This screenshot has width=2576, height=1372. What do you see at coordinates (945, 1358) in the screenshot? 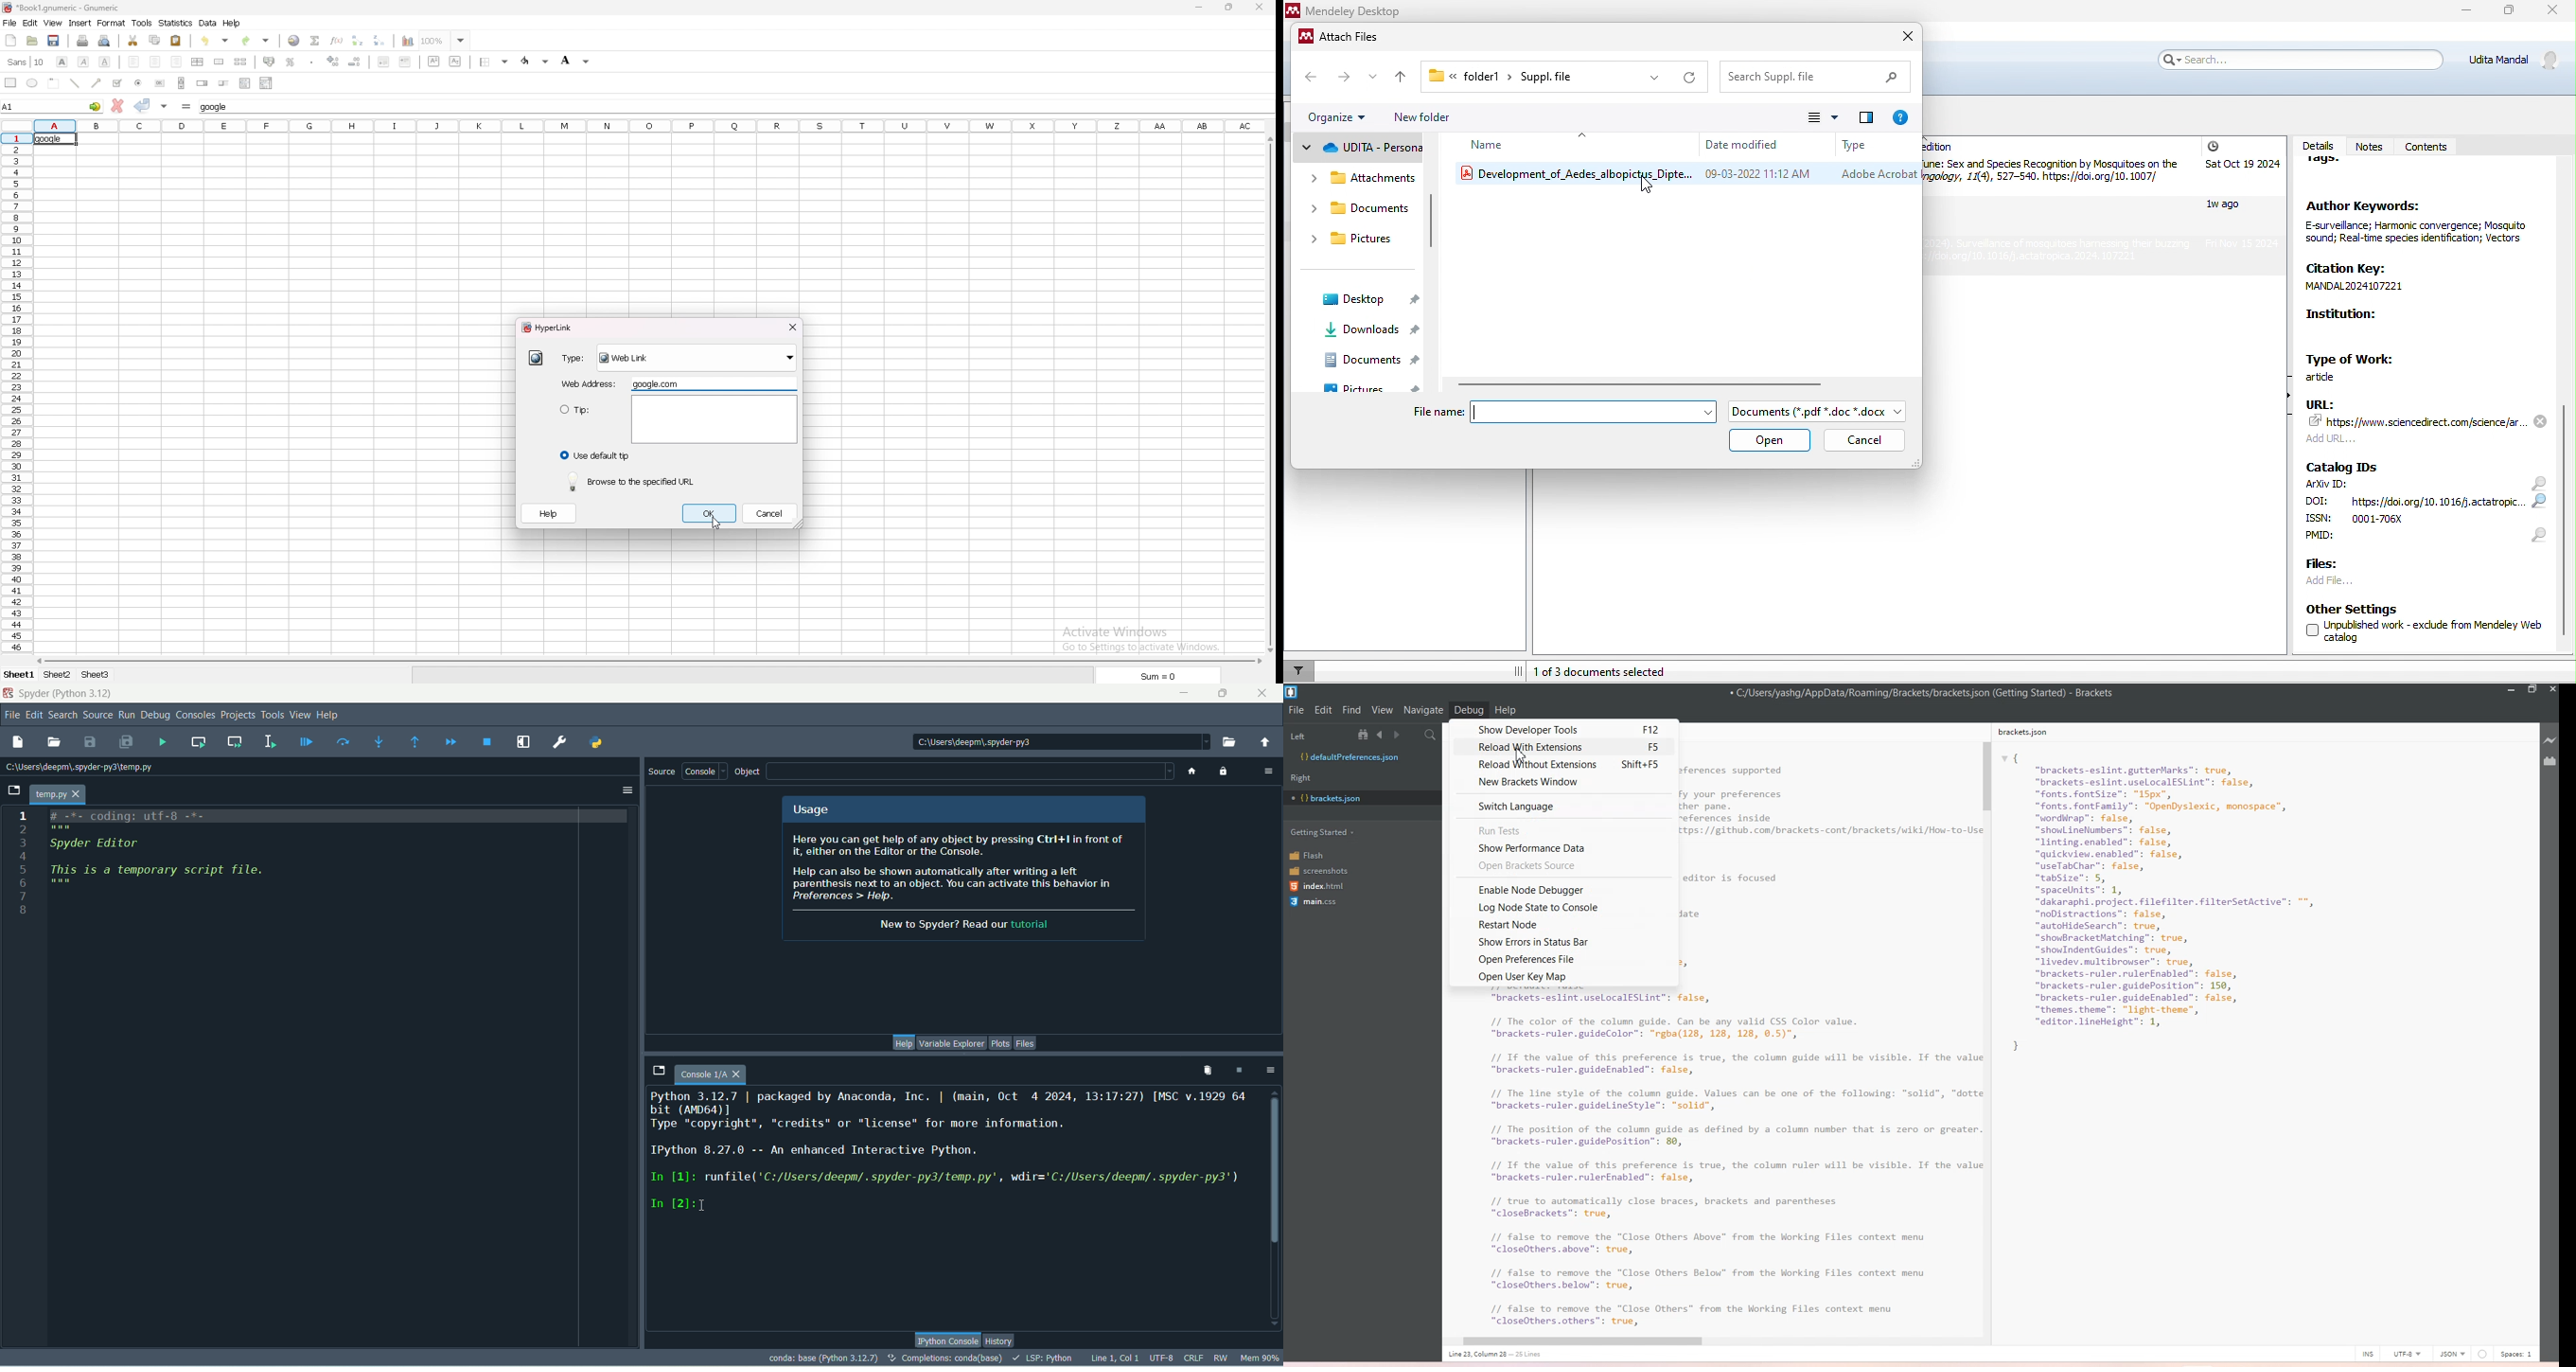
I see `completion:conda` at bounding box center [945, 1358].